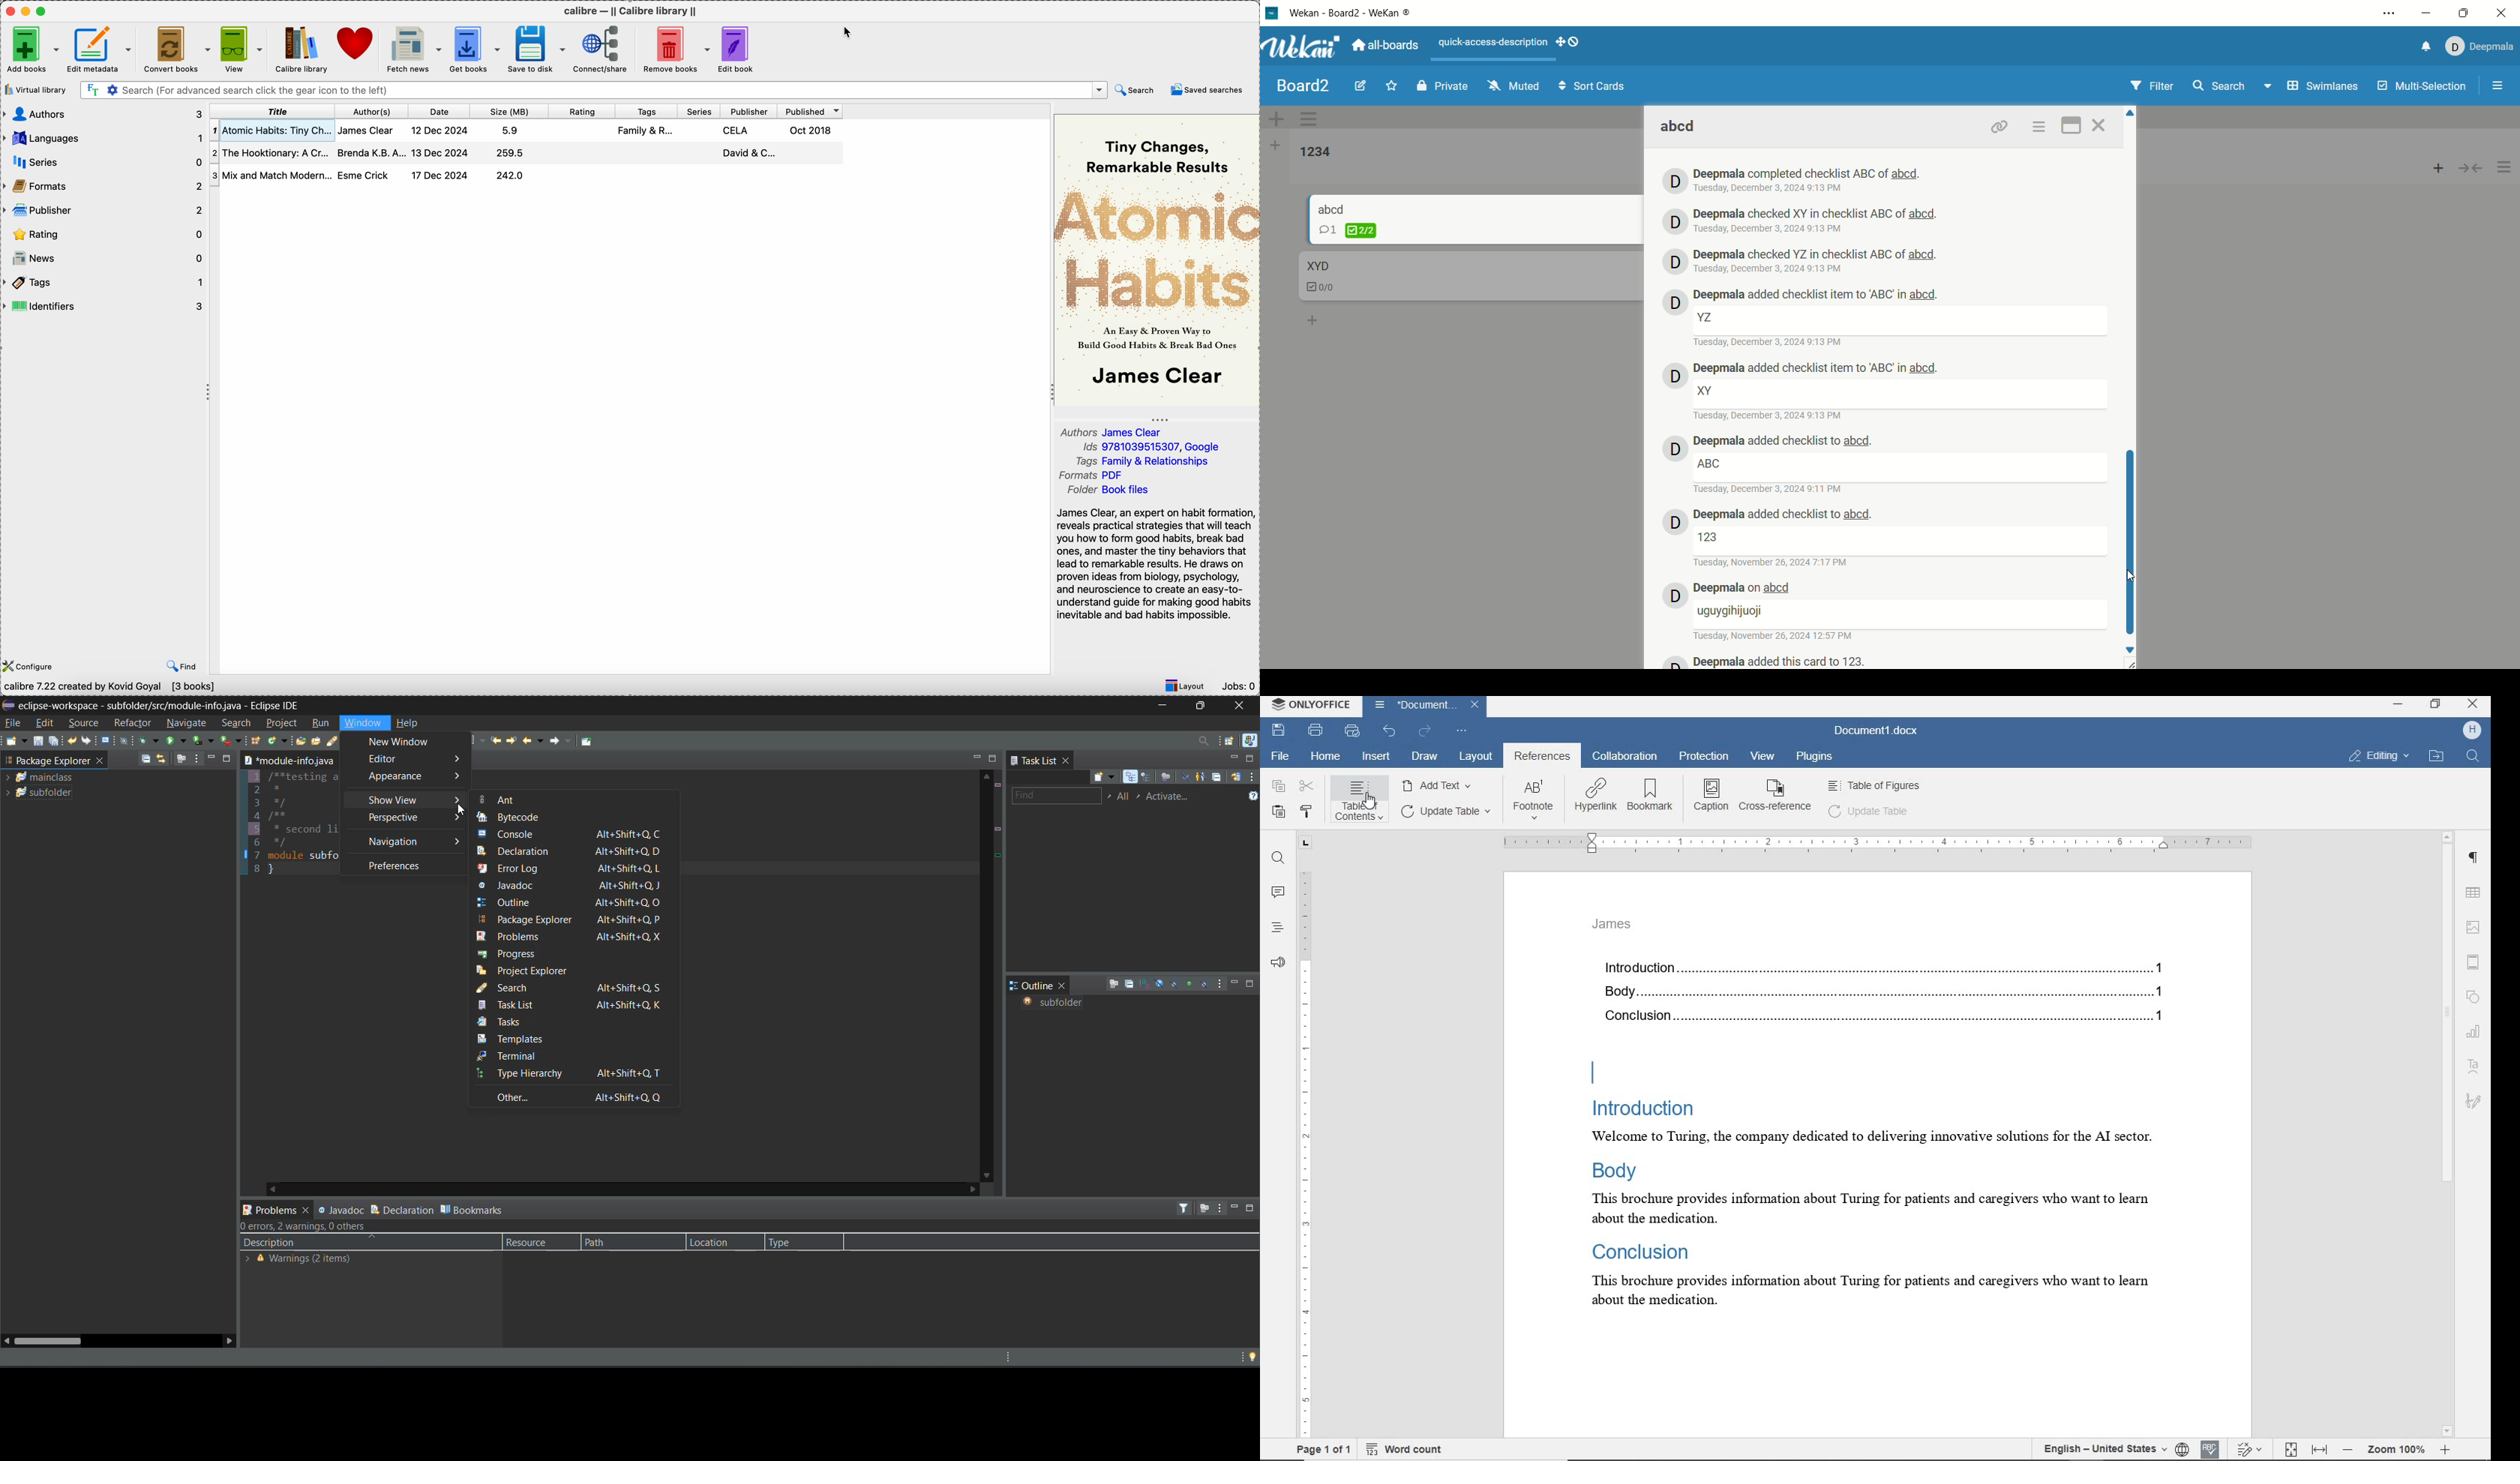  I want to click on Folder Book files, so click(1107, 491).